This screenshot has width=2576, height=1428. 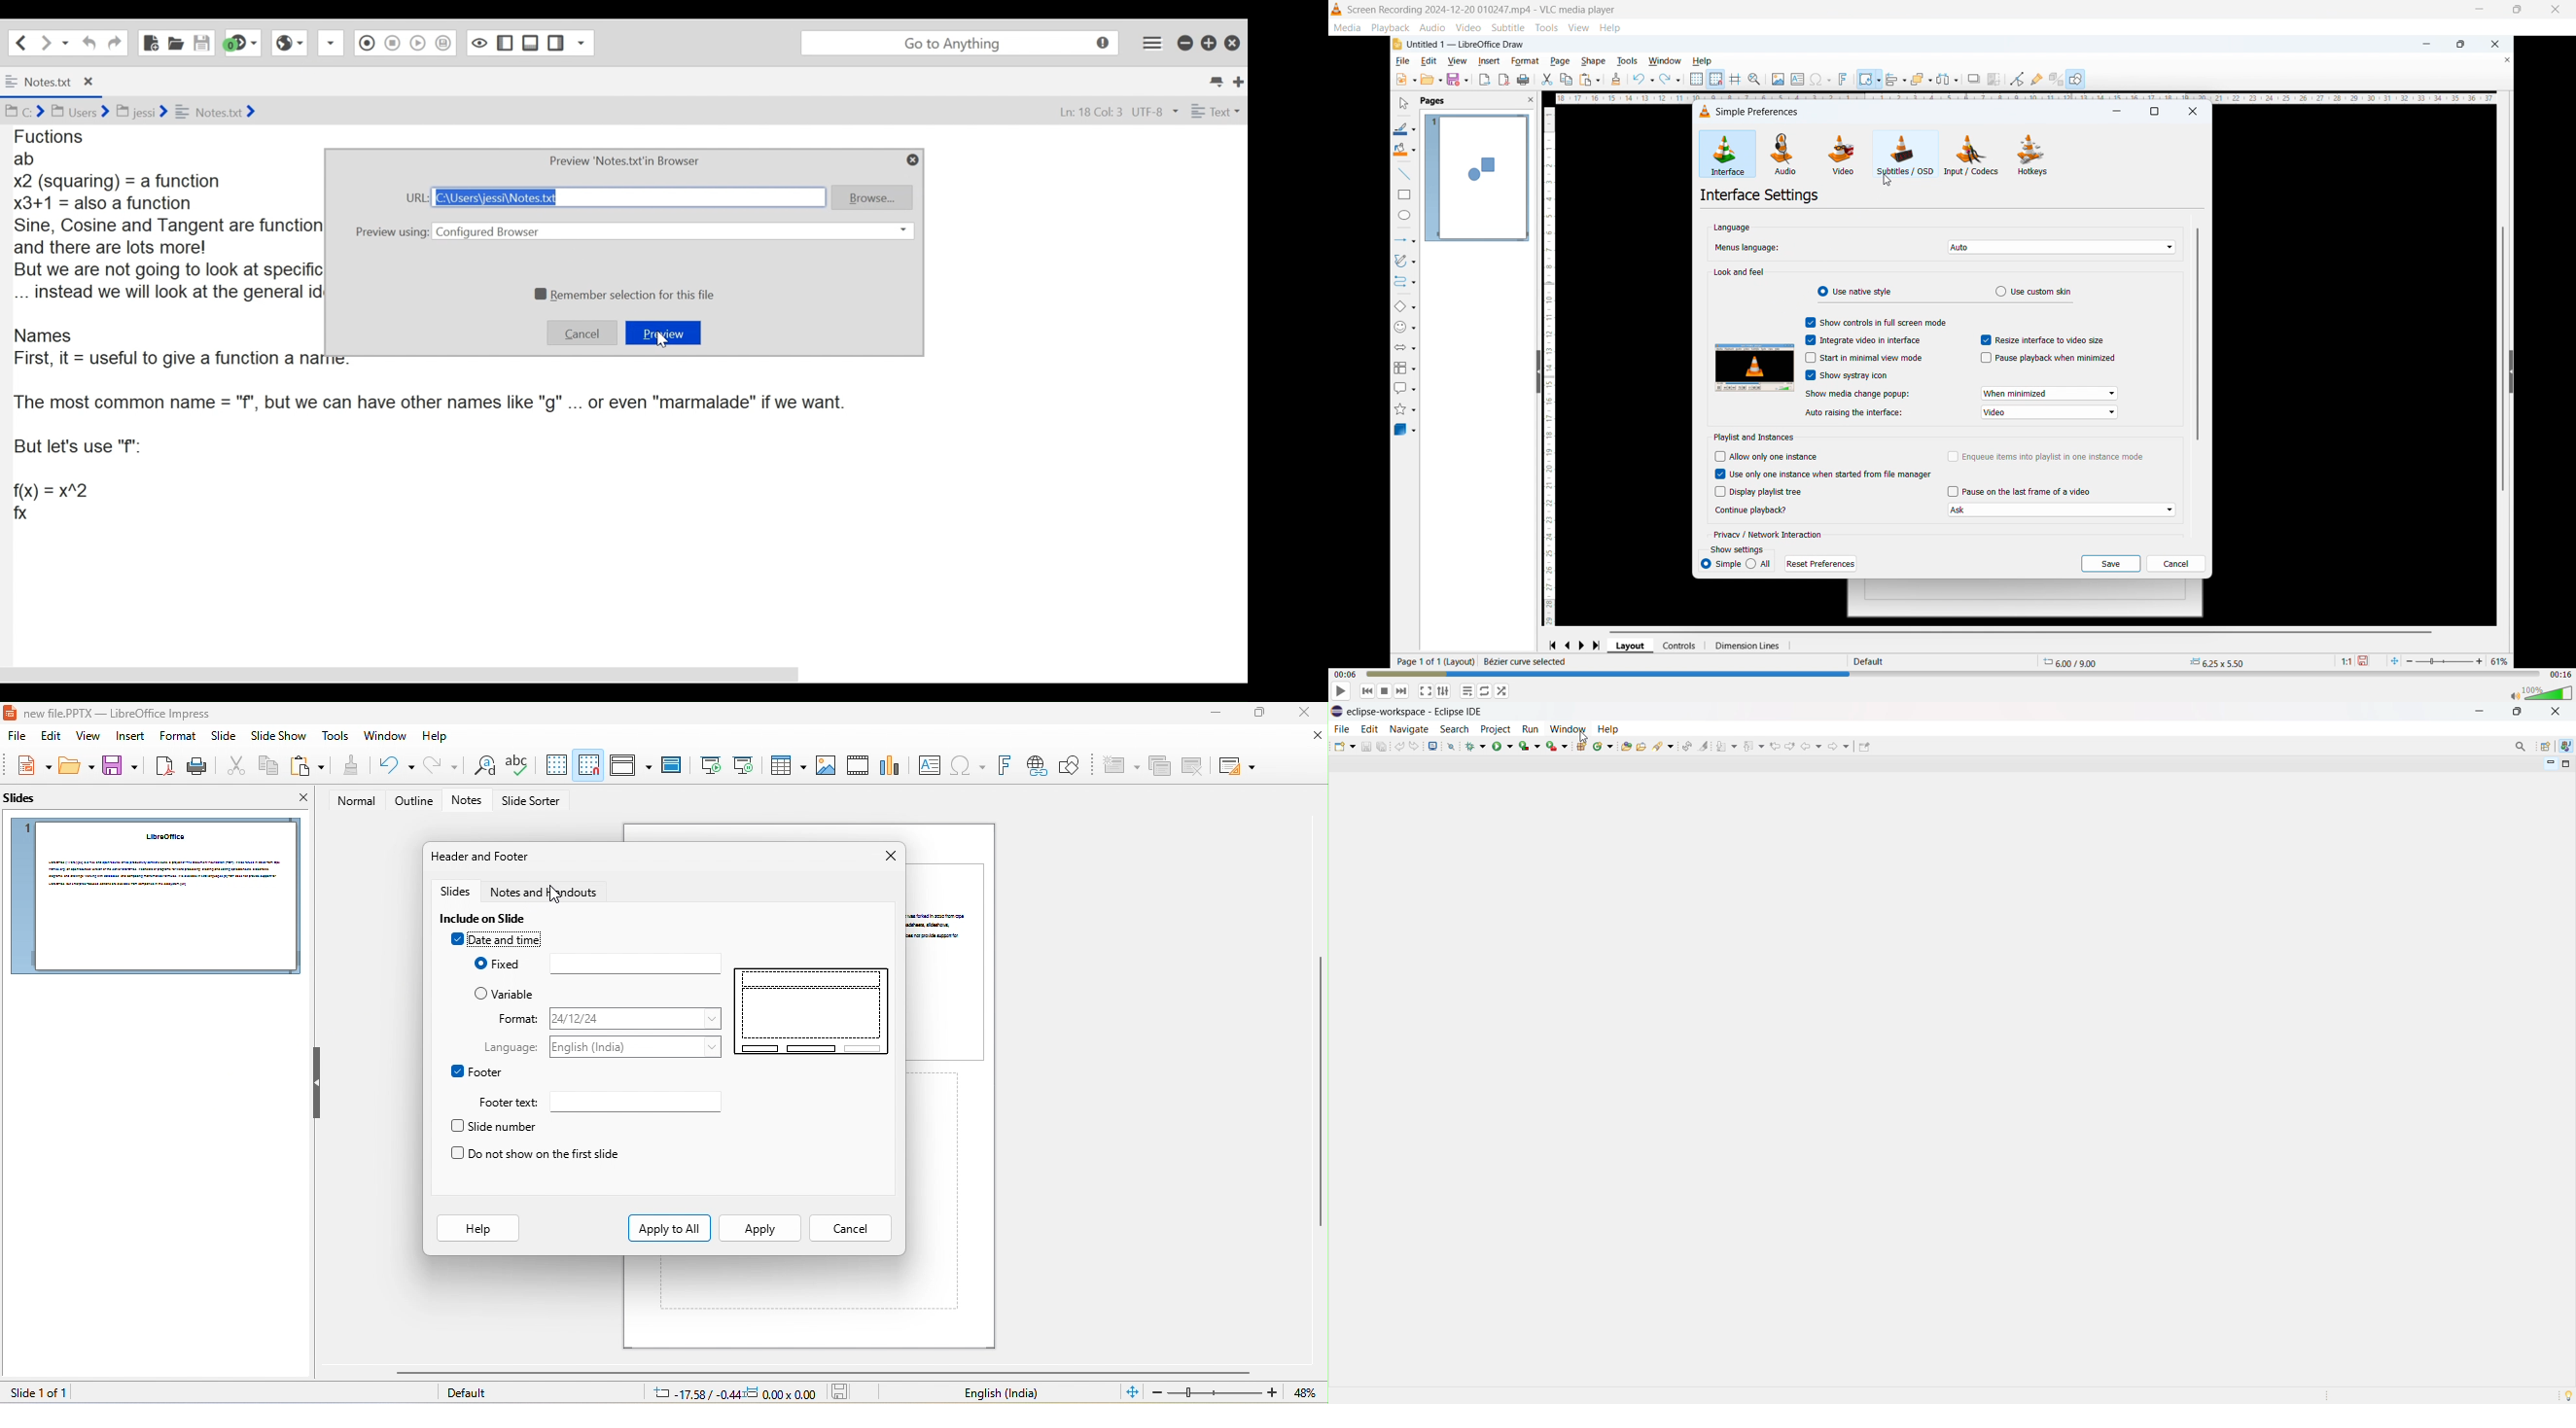 What do you see at coordinates (2021, 491) in the screenshot?
I see `Pause on the last frame of a video ` at bounding box center [2021, 491].